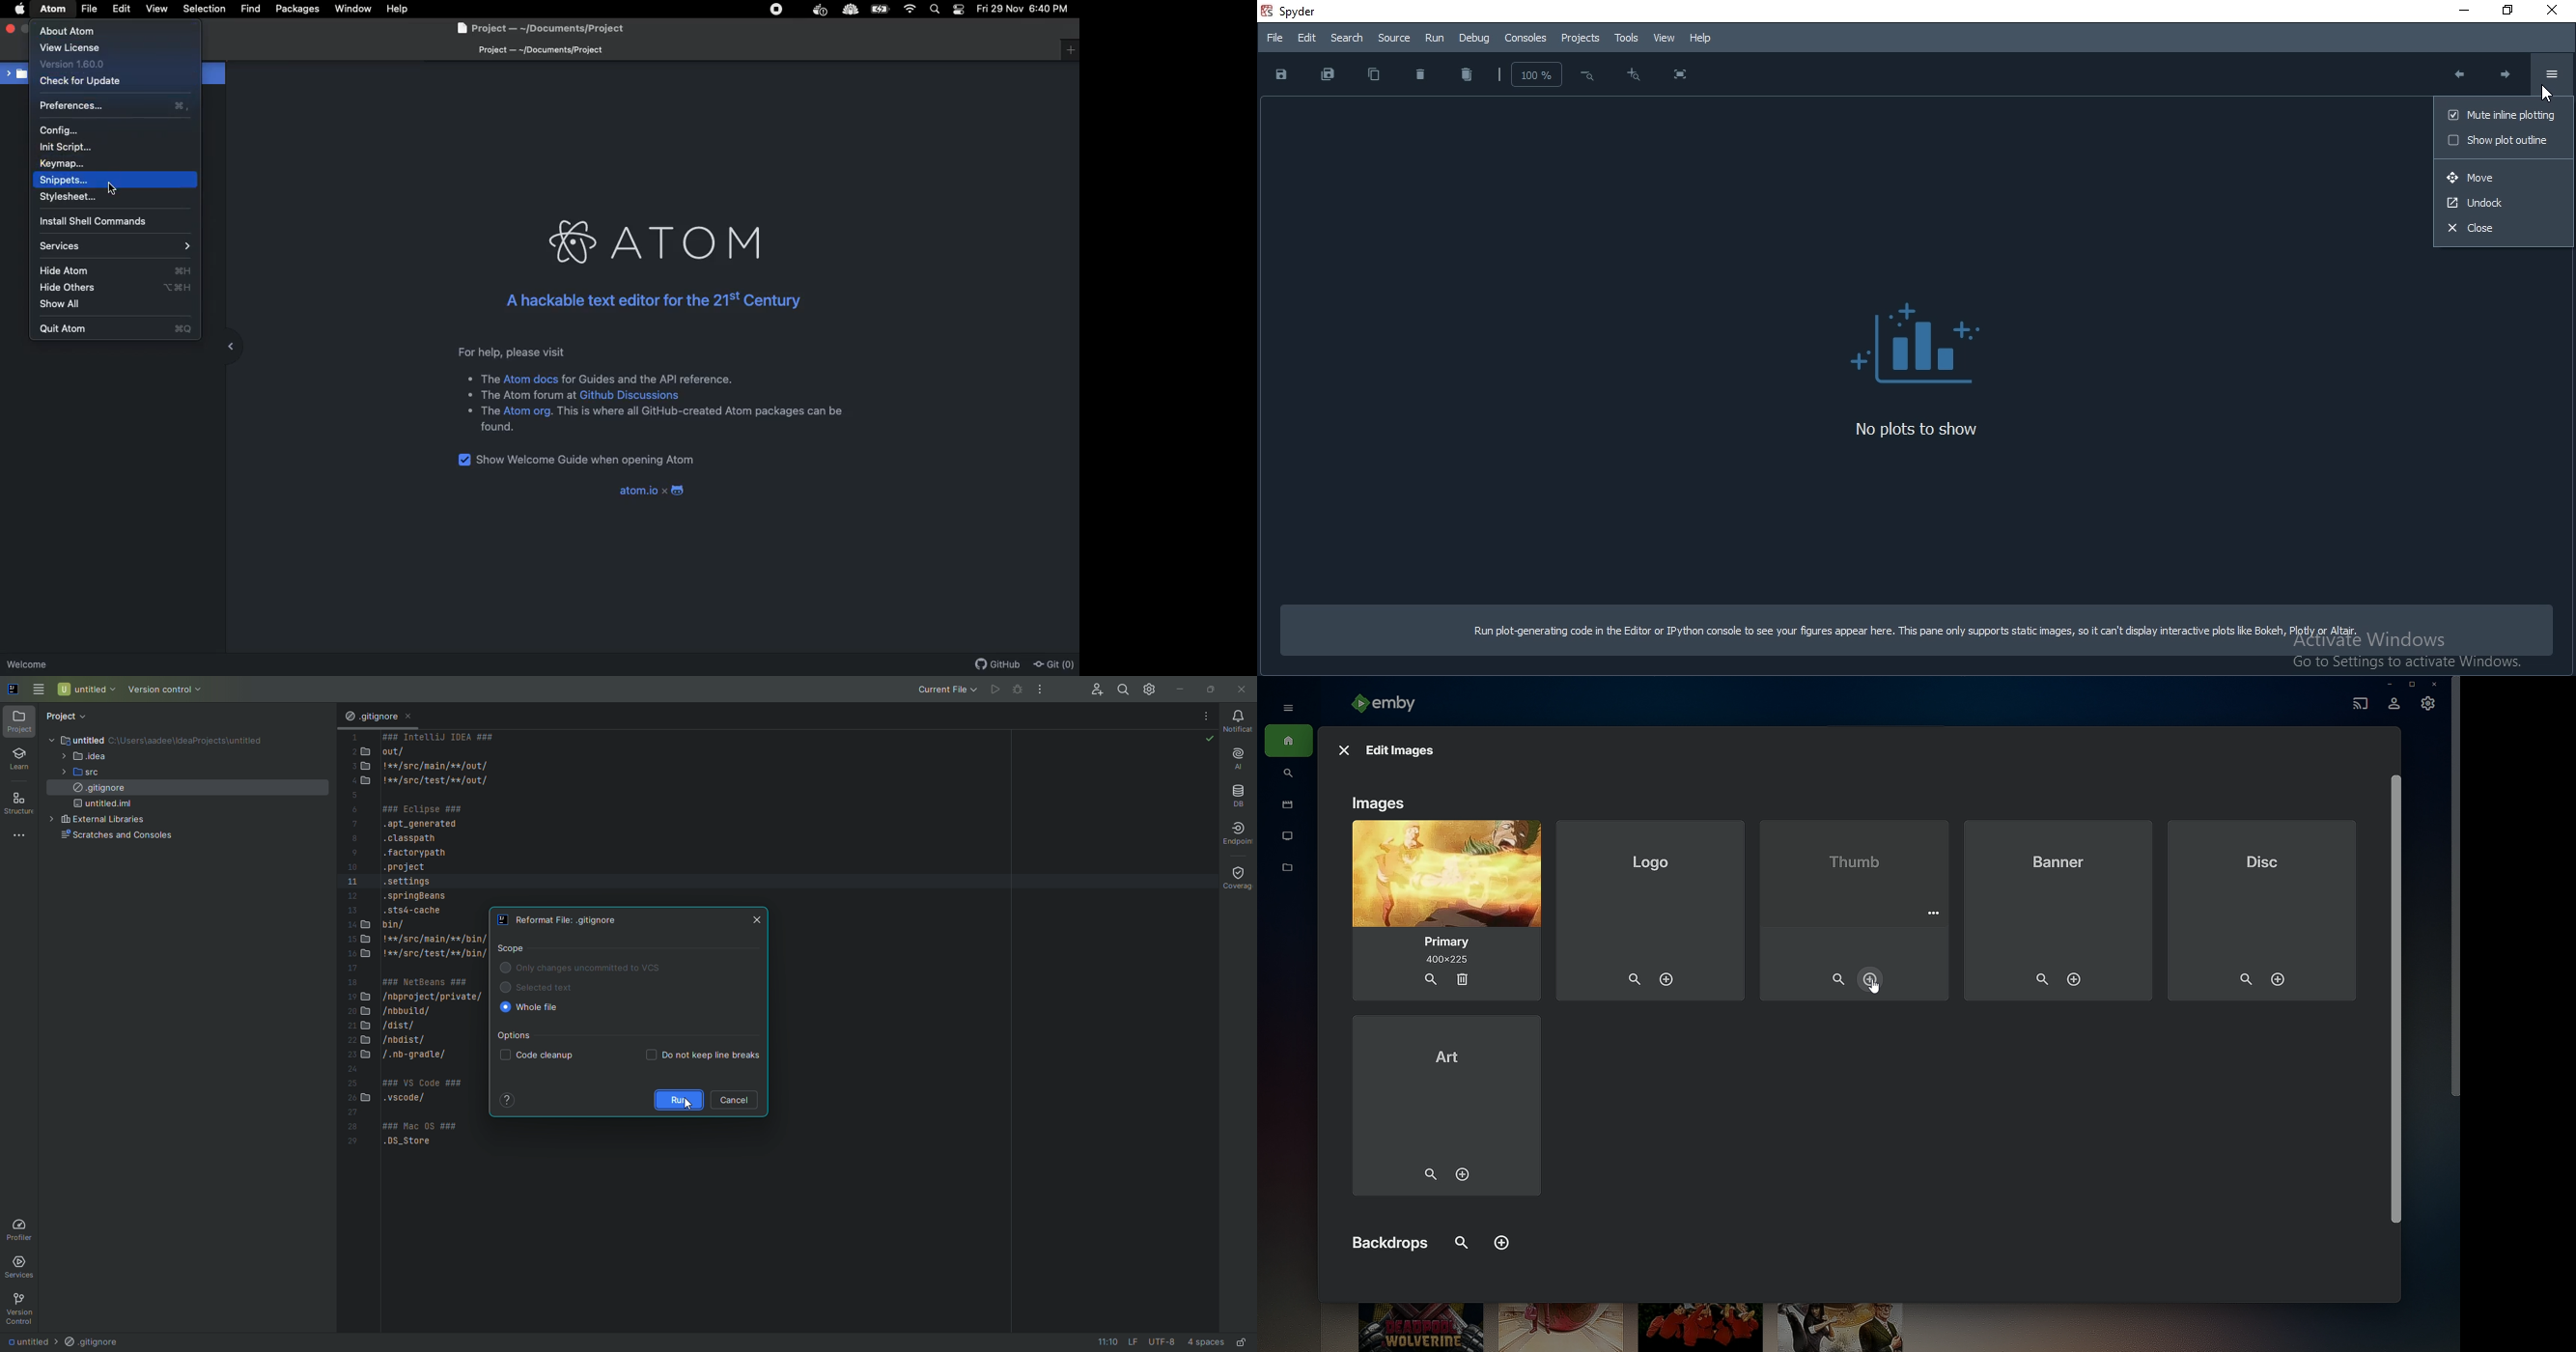  What do you see at coordinates (1927, 338) in the screenshot?
I see `image` at bounding box center [1927, 338].